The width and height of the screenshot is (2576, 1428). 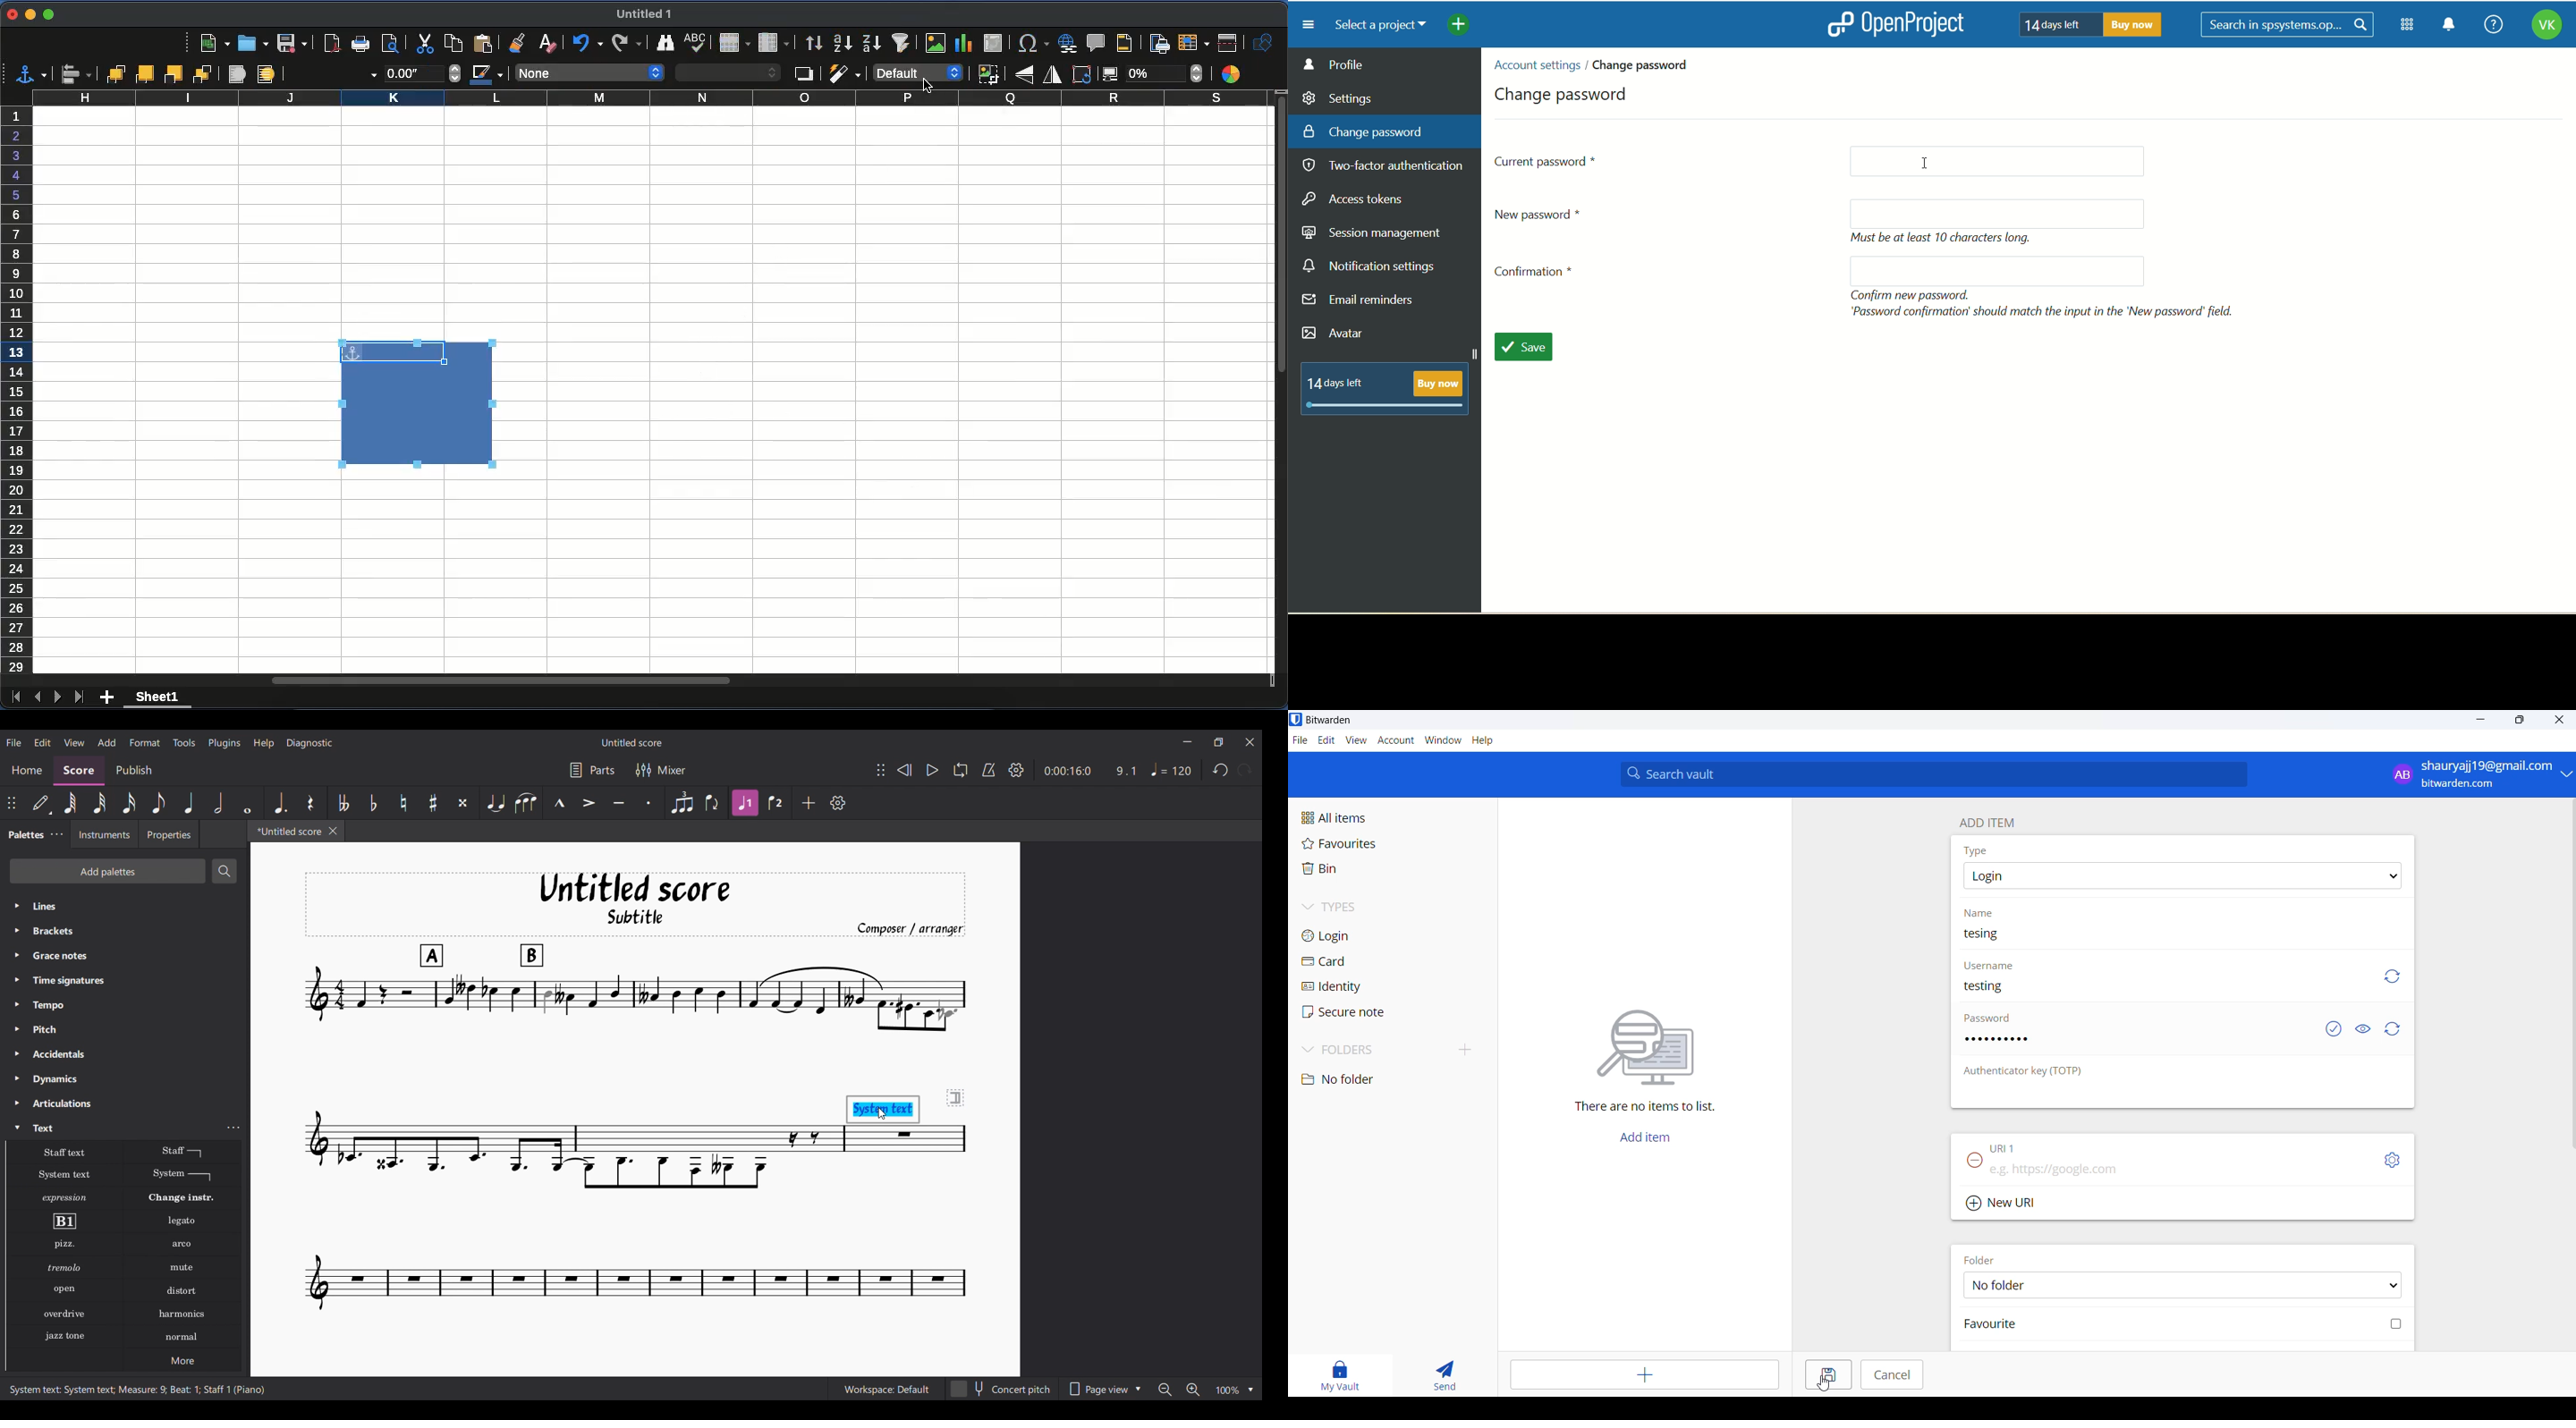 I want to click on minimize, so click(x=30, y=14).